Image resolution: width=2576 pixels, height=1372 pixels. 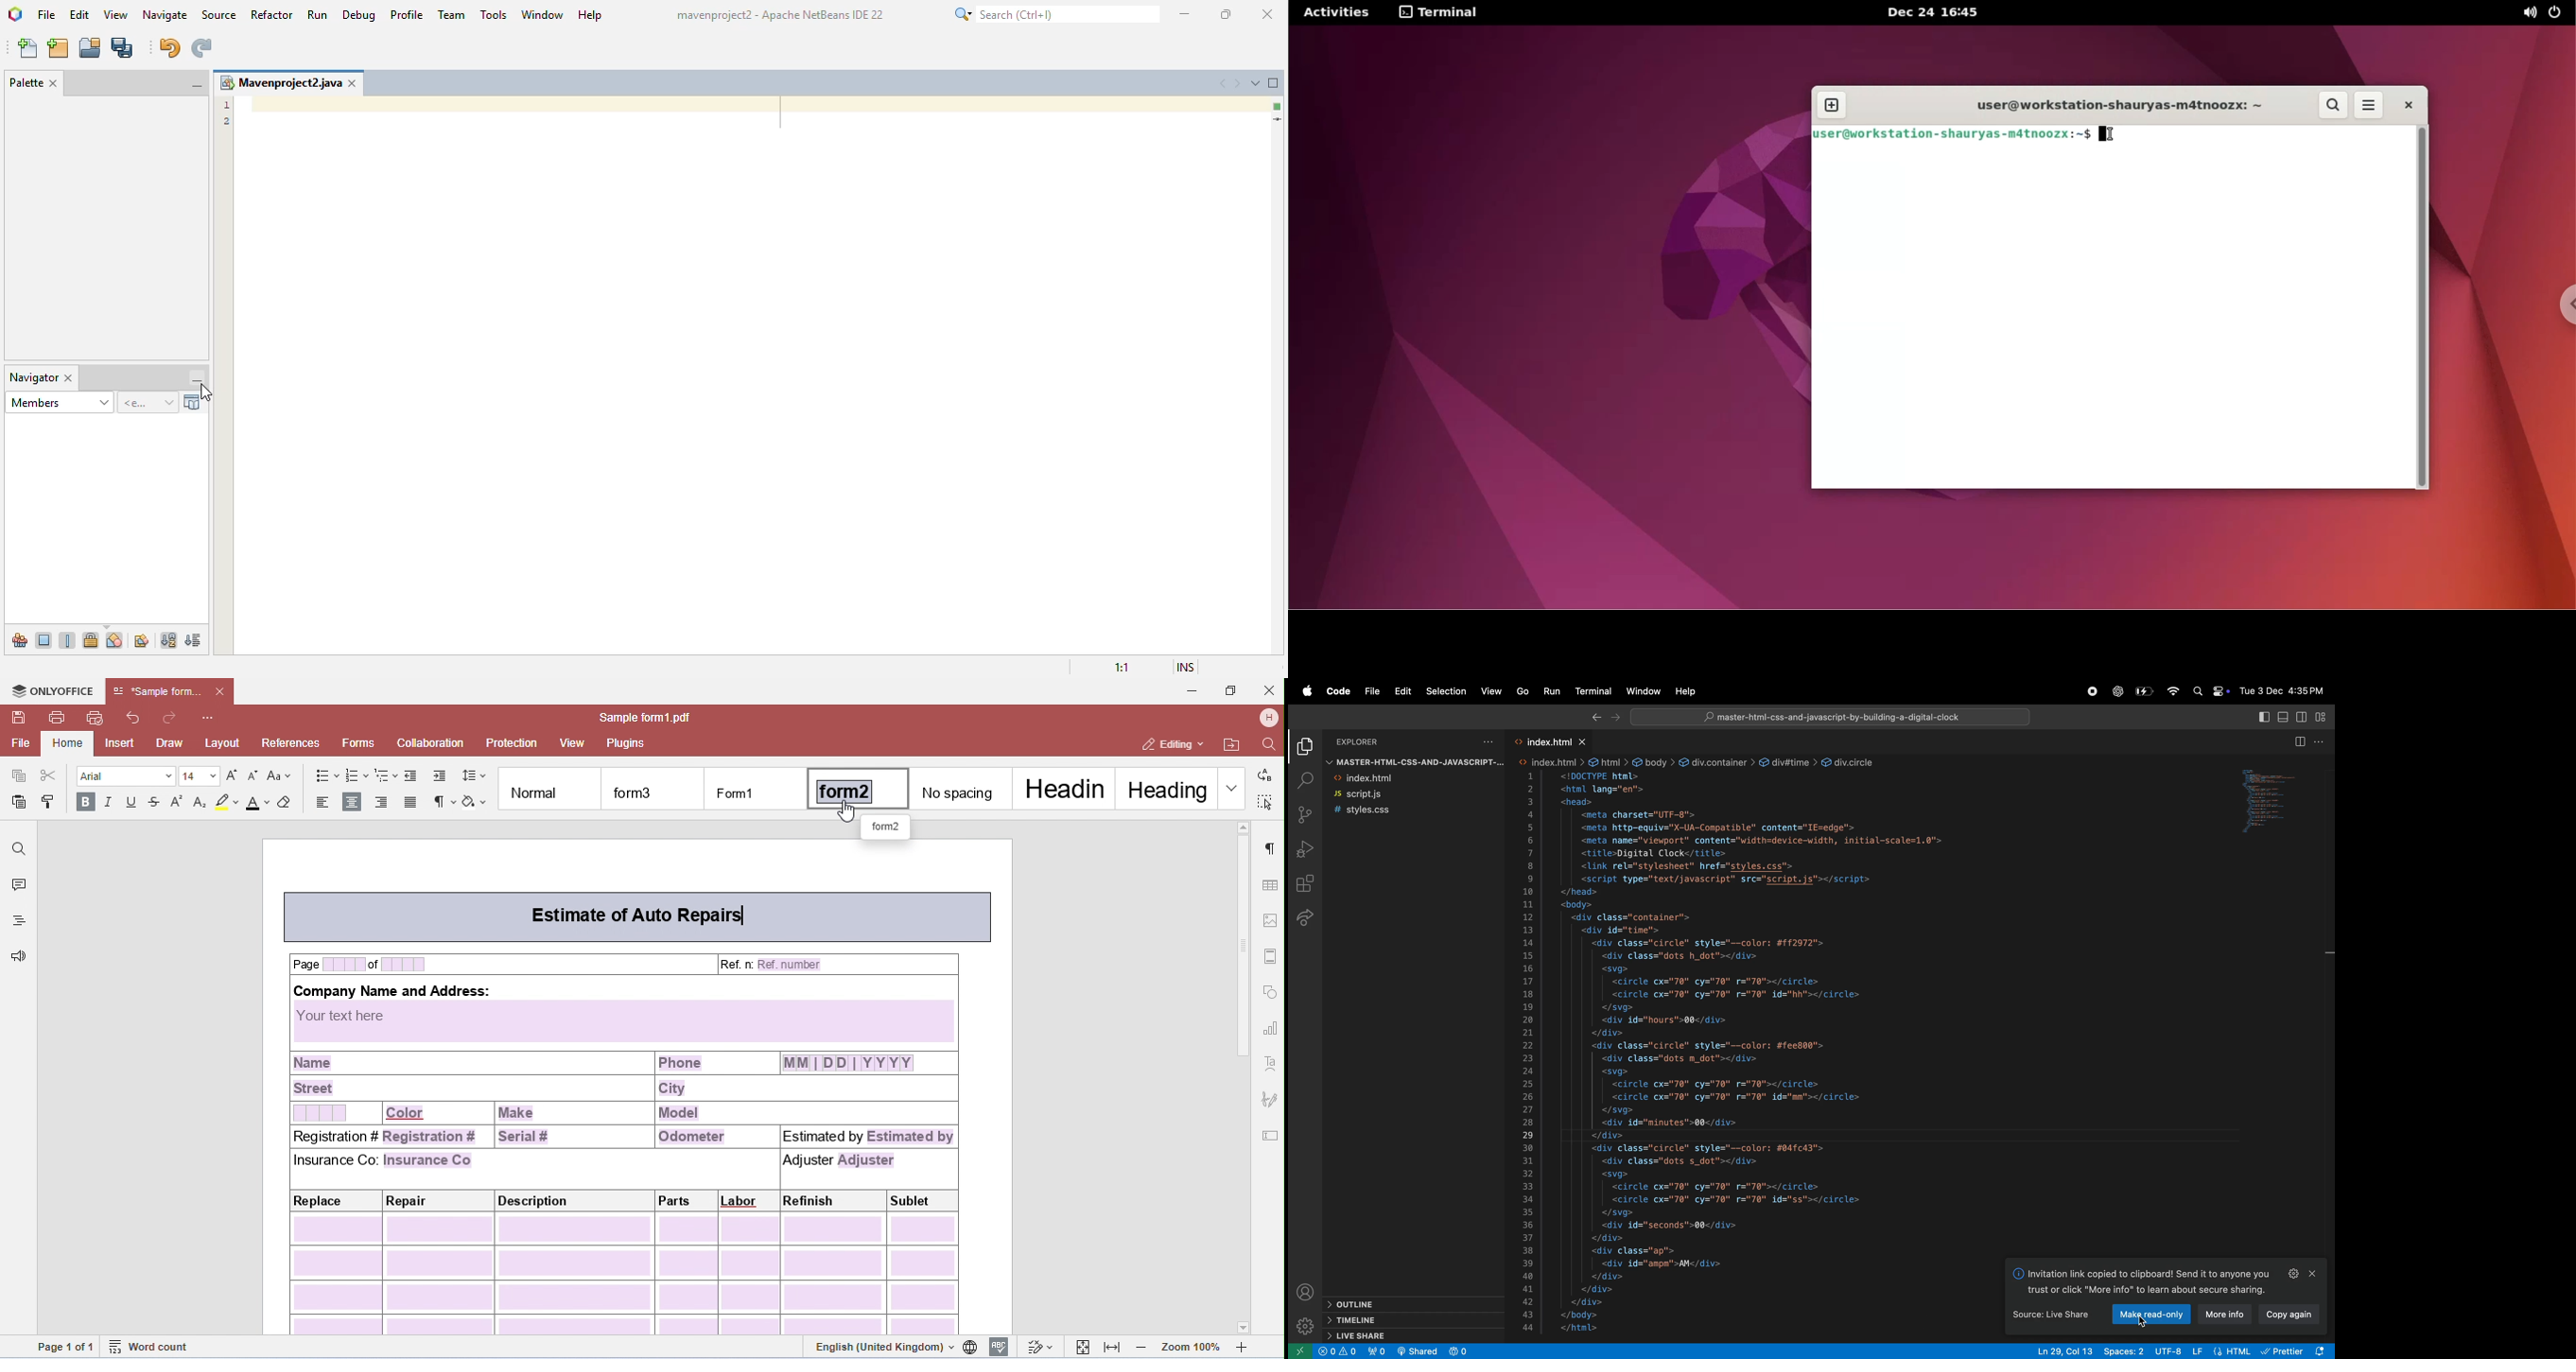 What do you see at coordinates (359, 15) in the screenshot?
I see `debug` at bounding box center [359, 15].